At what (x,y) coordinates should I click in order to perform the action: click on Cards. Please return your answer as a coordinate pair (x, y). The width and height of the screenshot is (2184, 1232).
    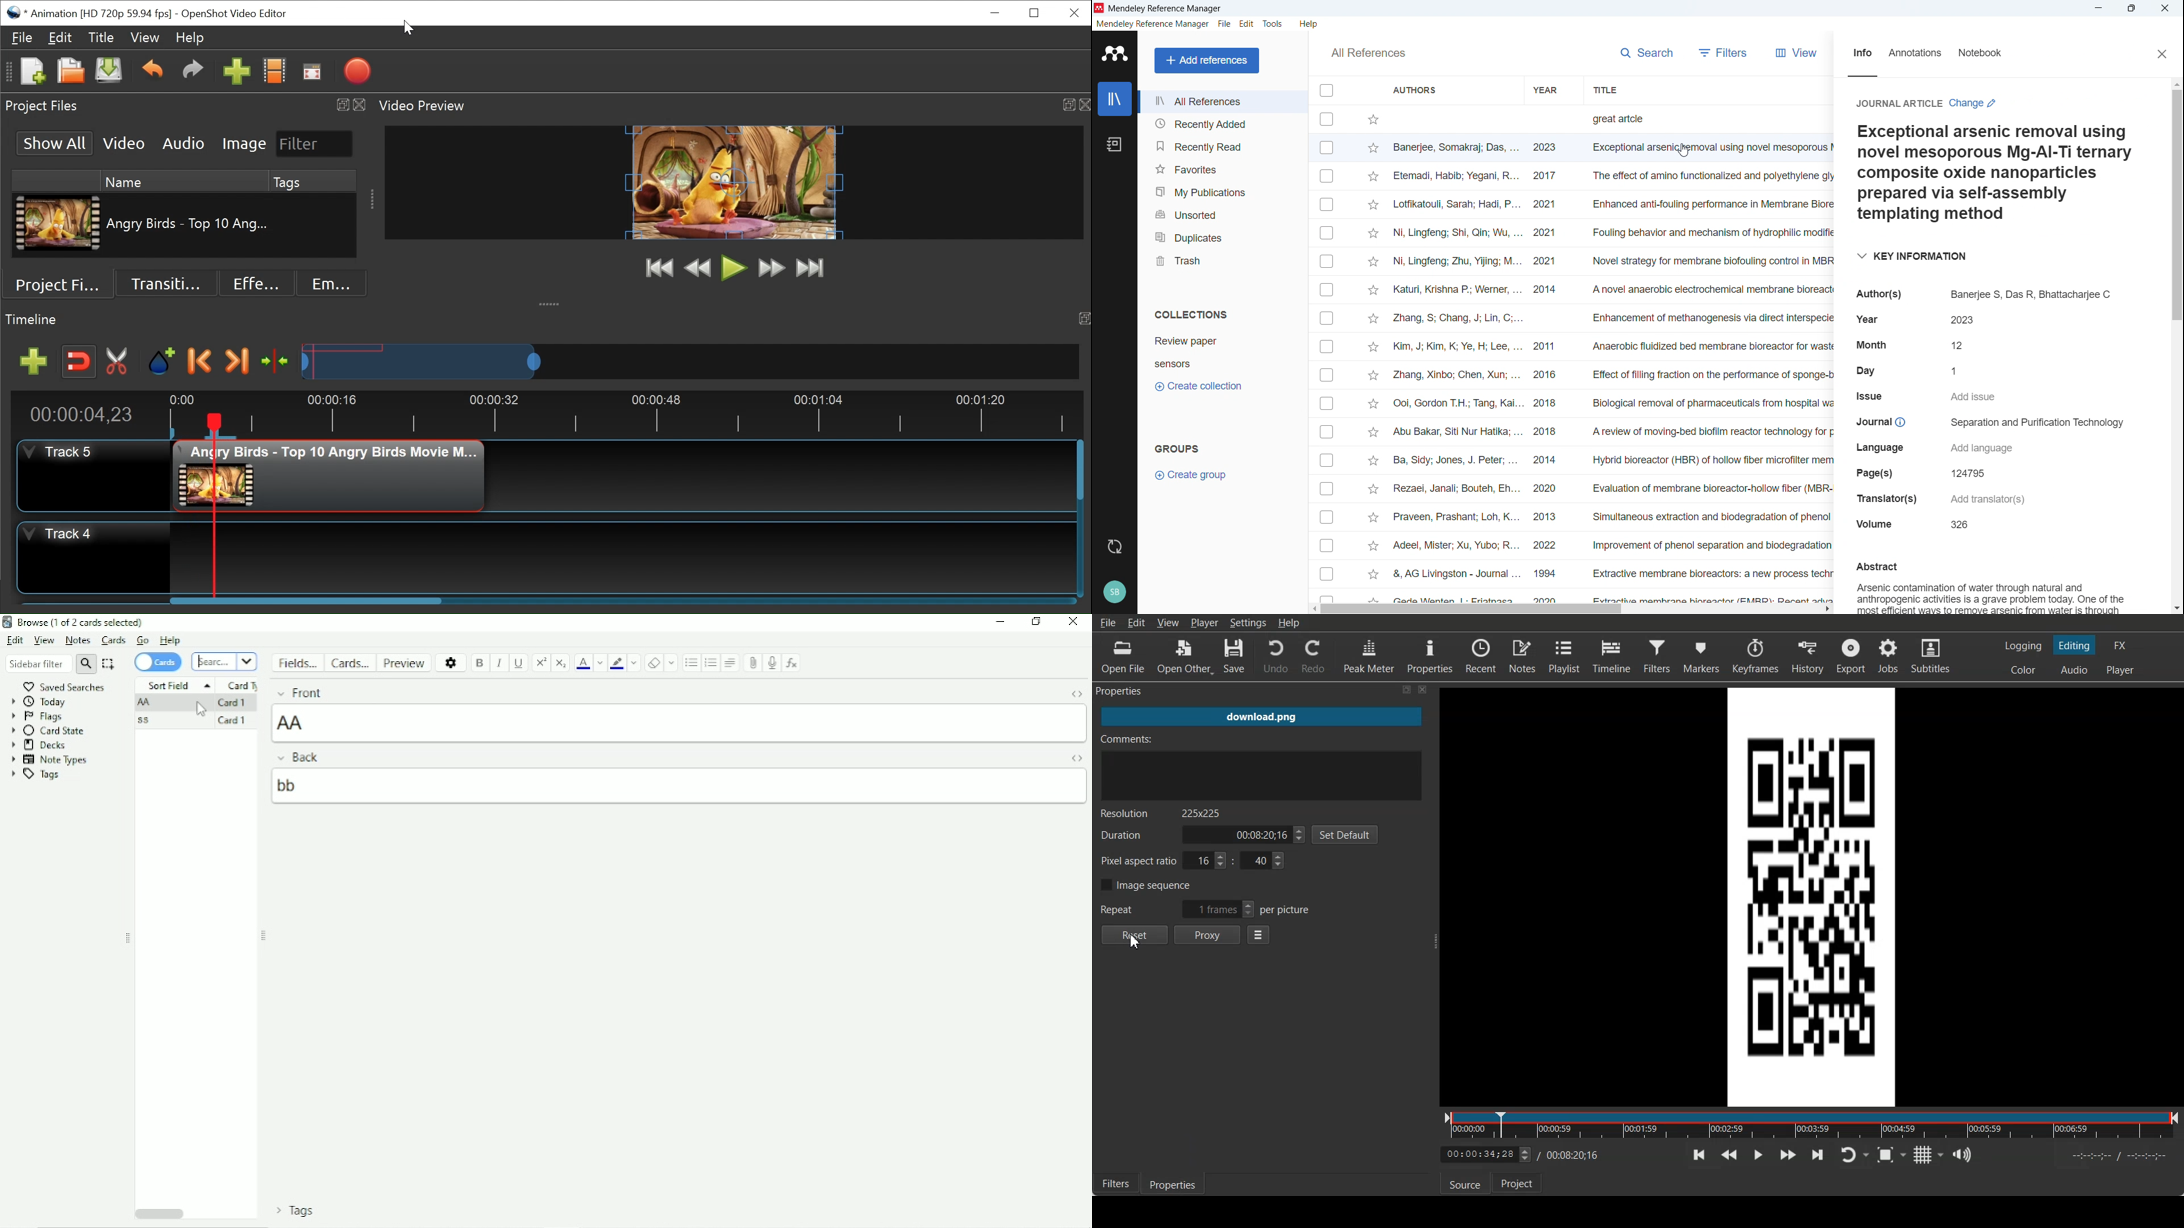
    Looking at the image, I should click on (351, 662).